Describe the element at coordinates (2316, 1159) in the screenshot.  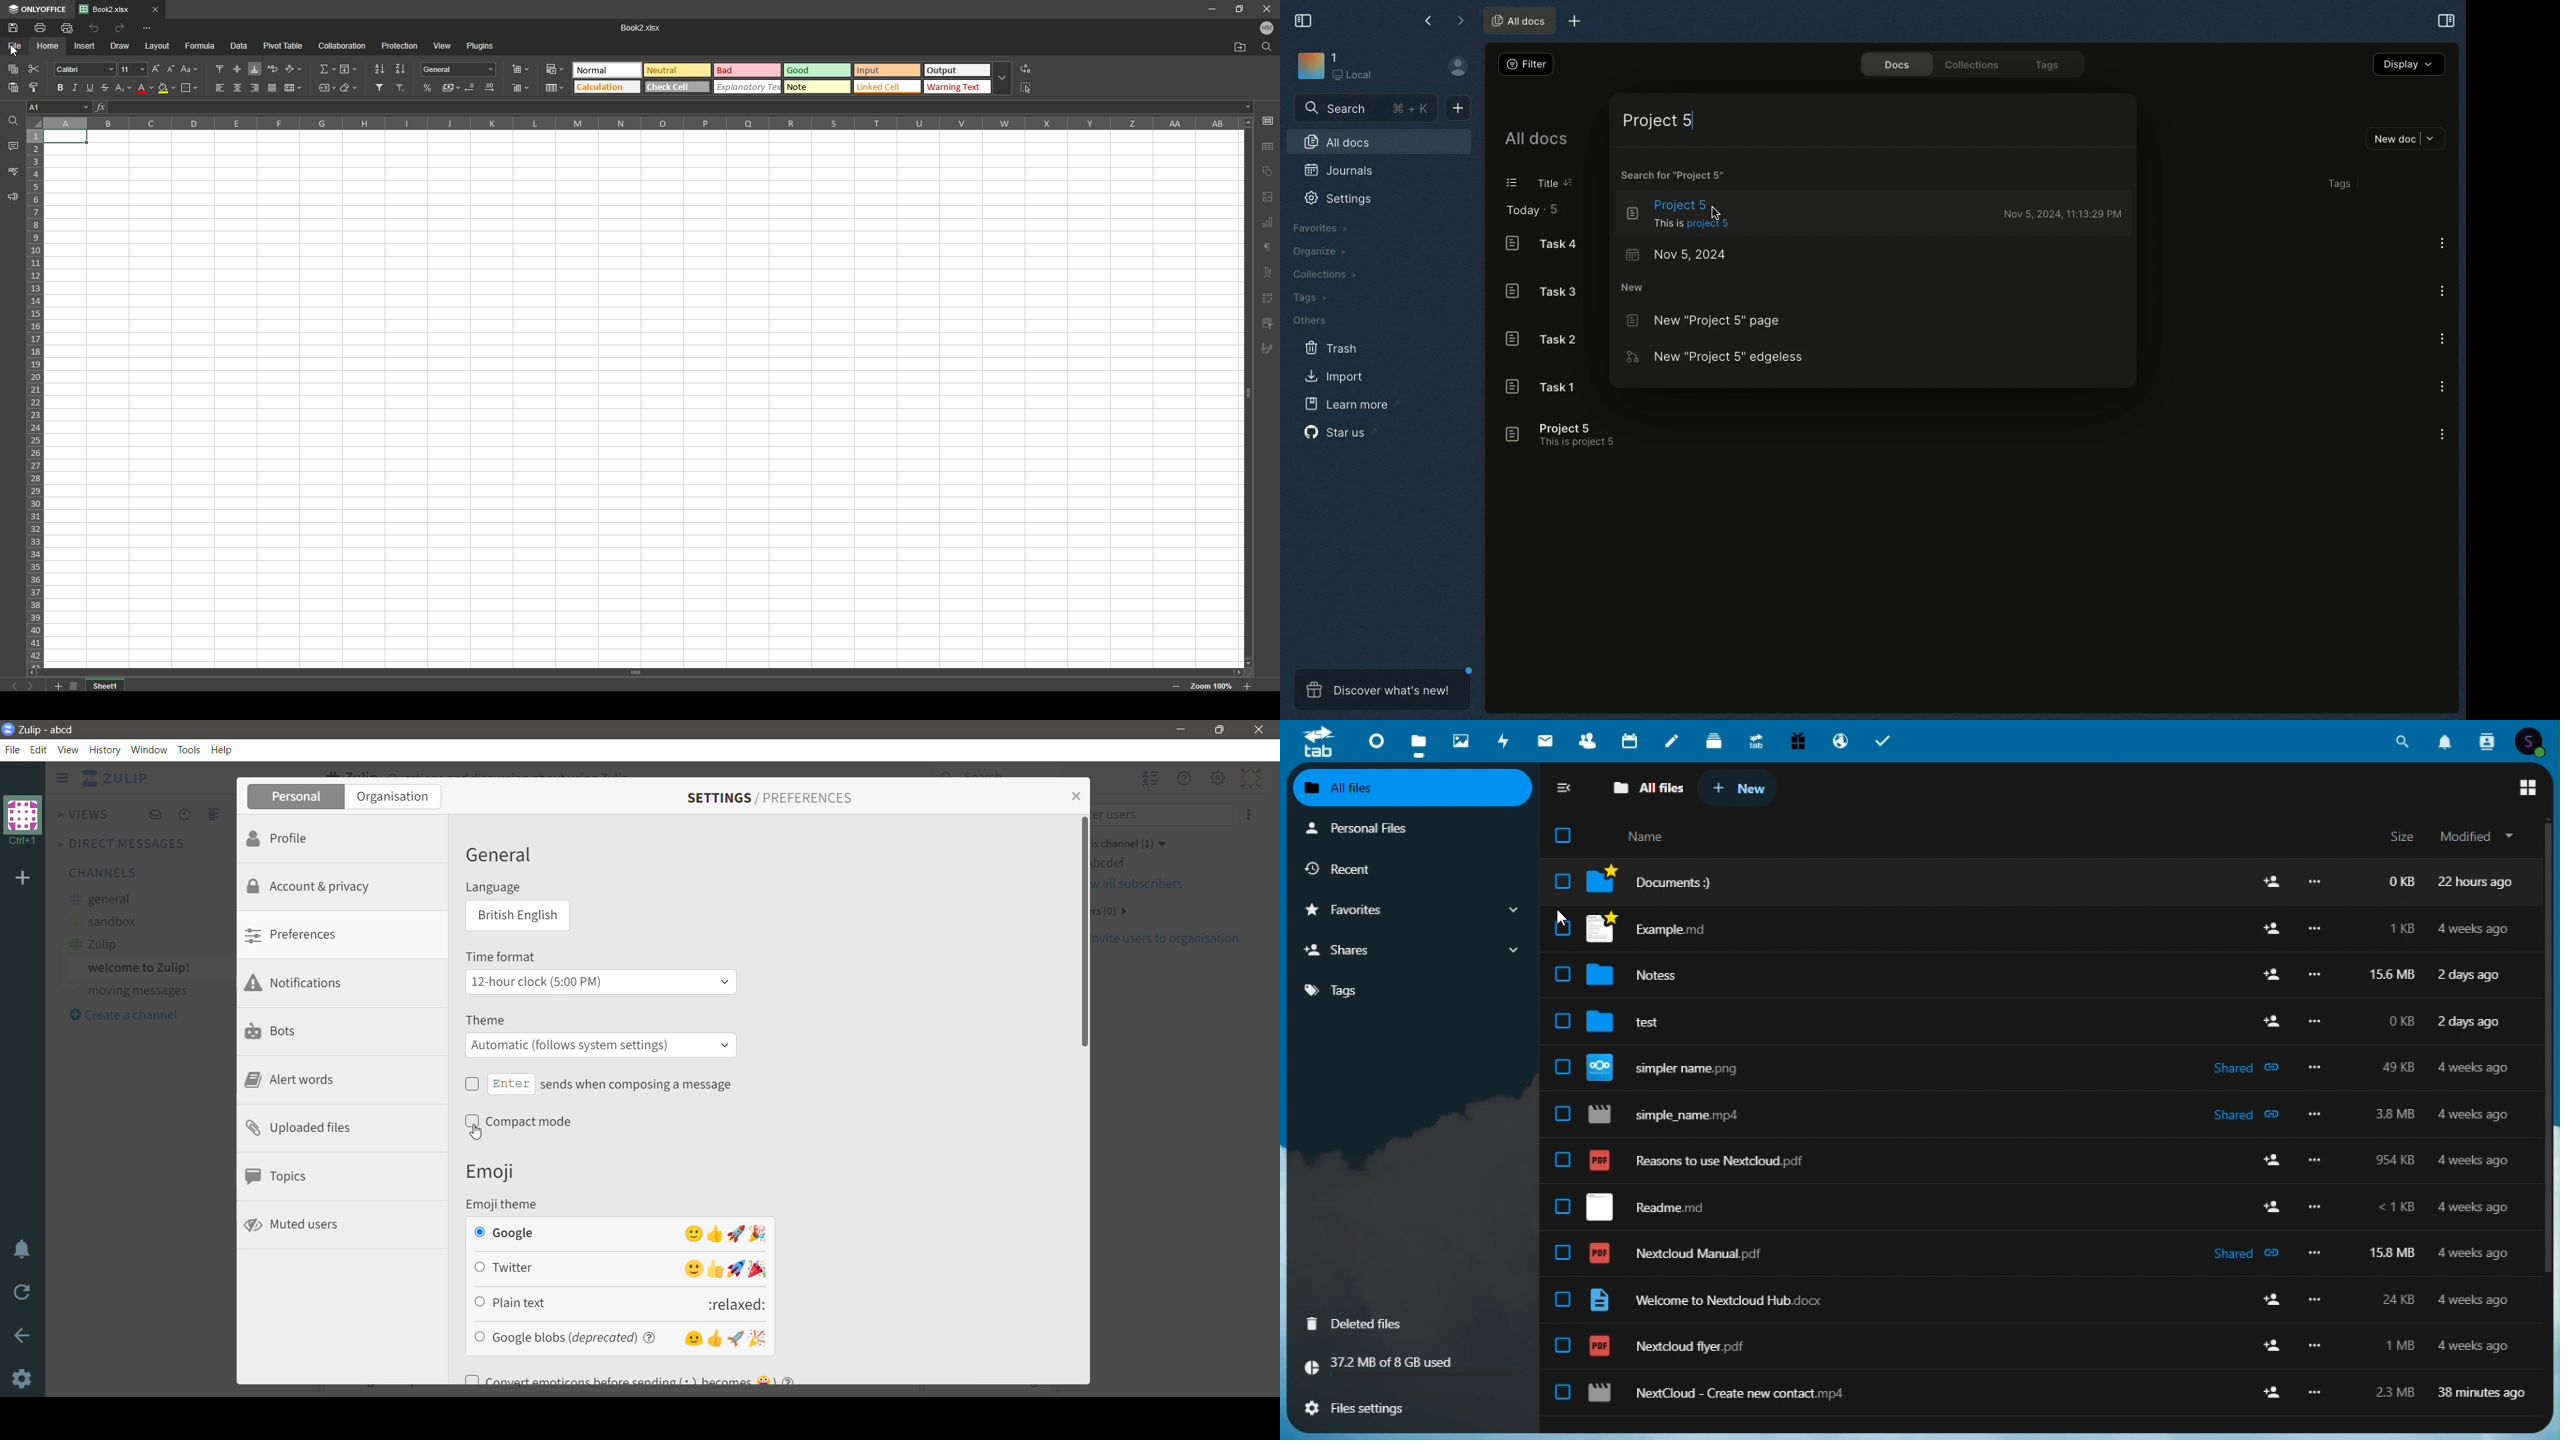
I see `more options` at that location.